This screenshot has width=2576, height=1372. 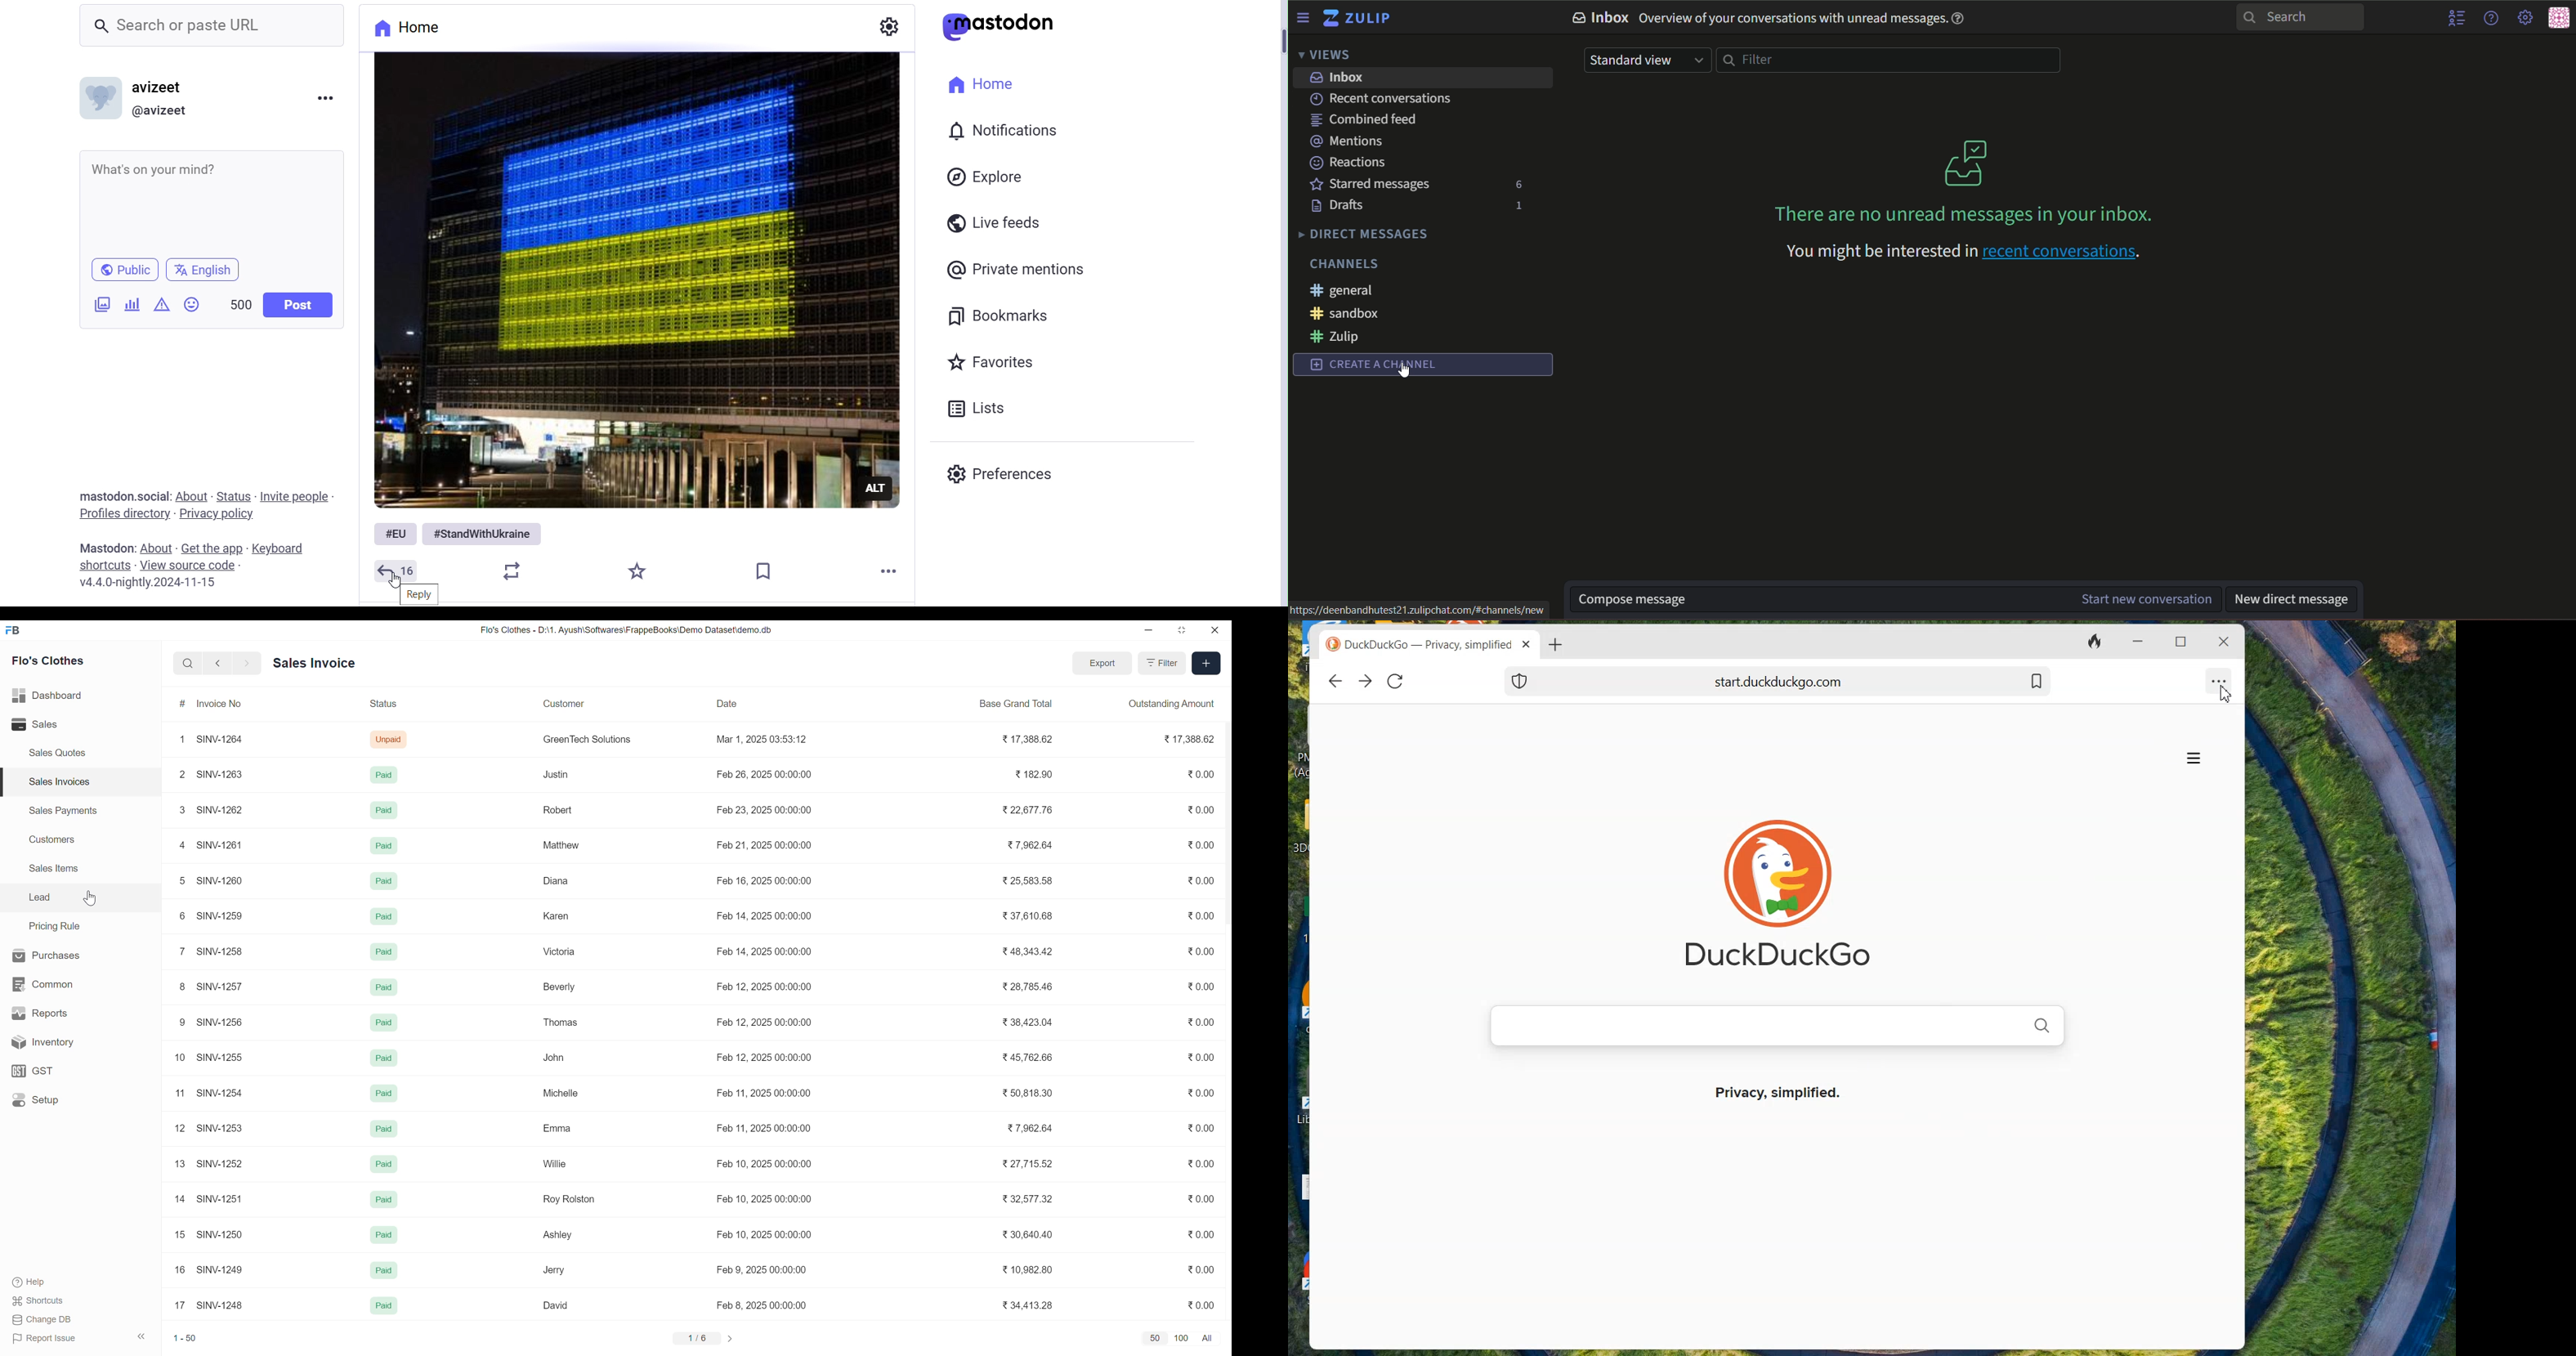 I want to click on Customers, so click(x=57, y=840).